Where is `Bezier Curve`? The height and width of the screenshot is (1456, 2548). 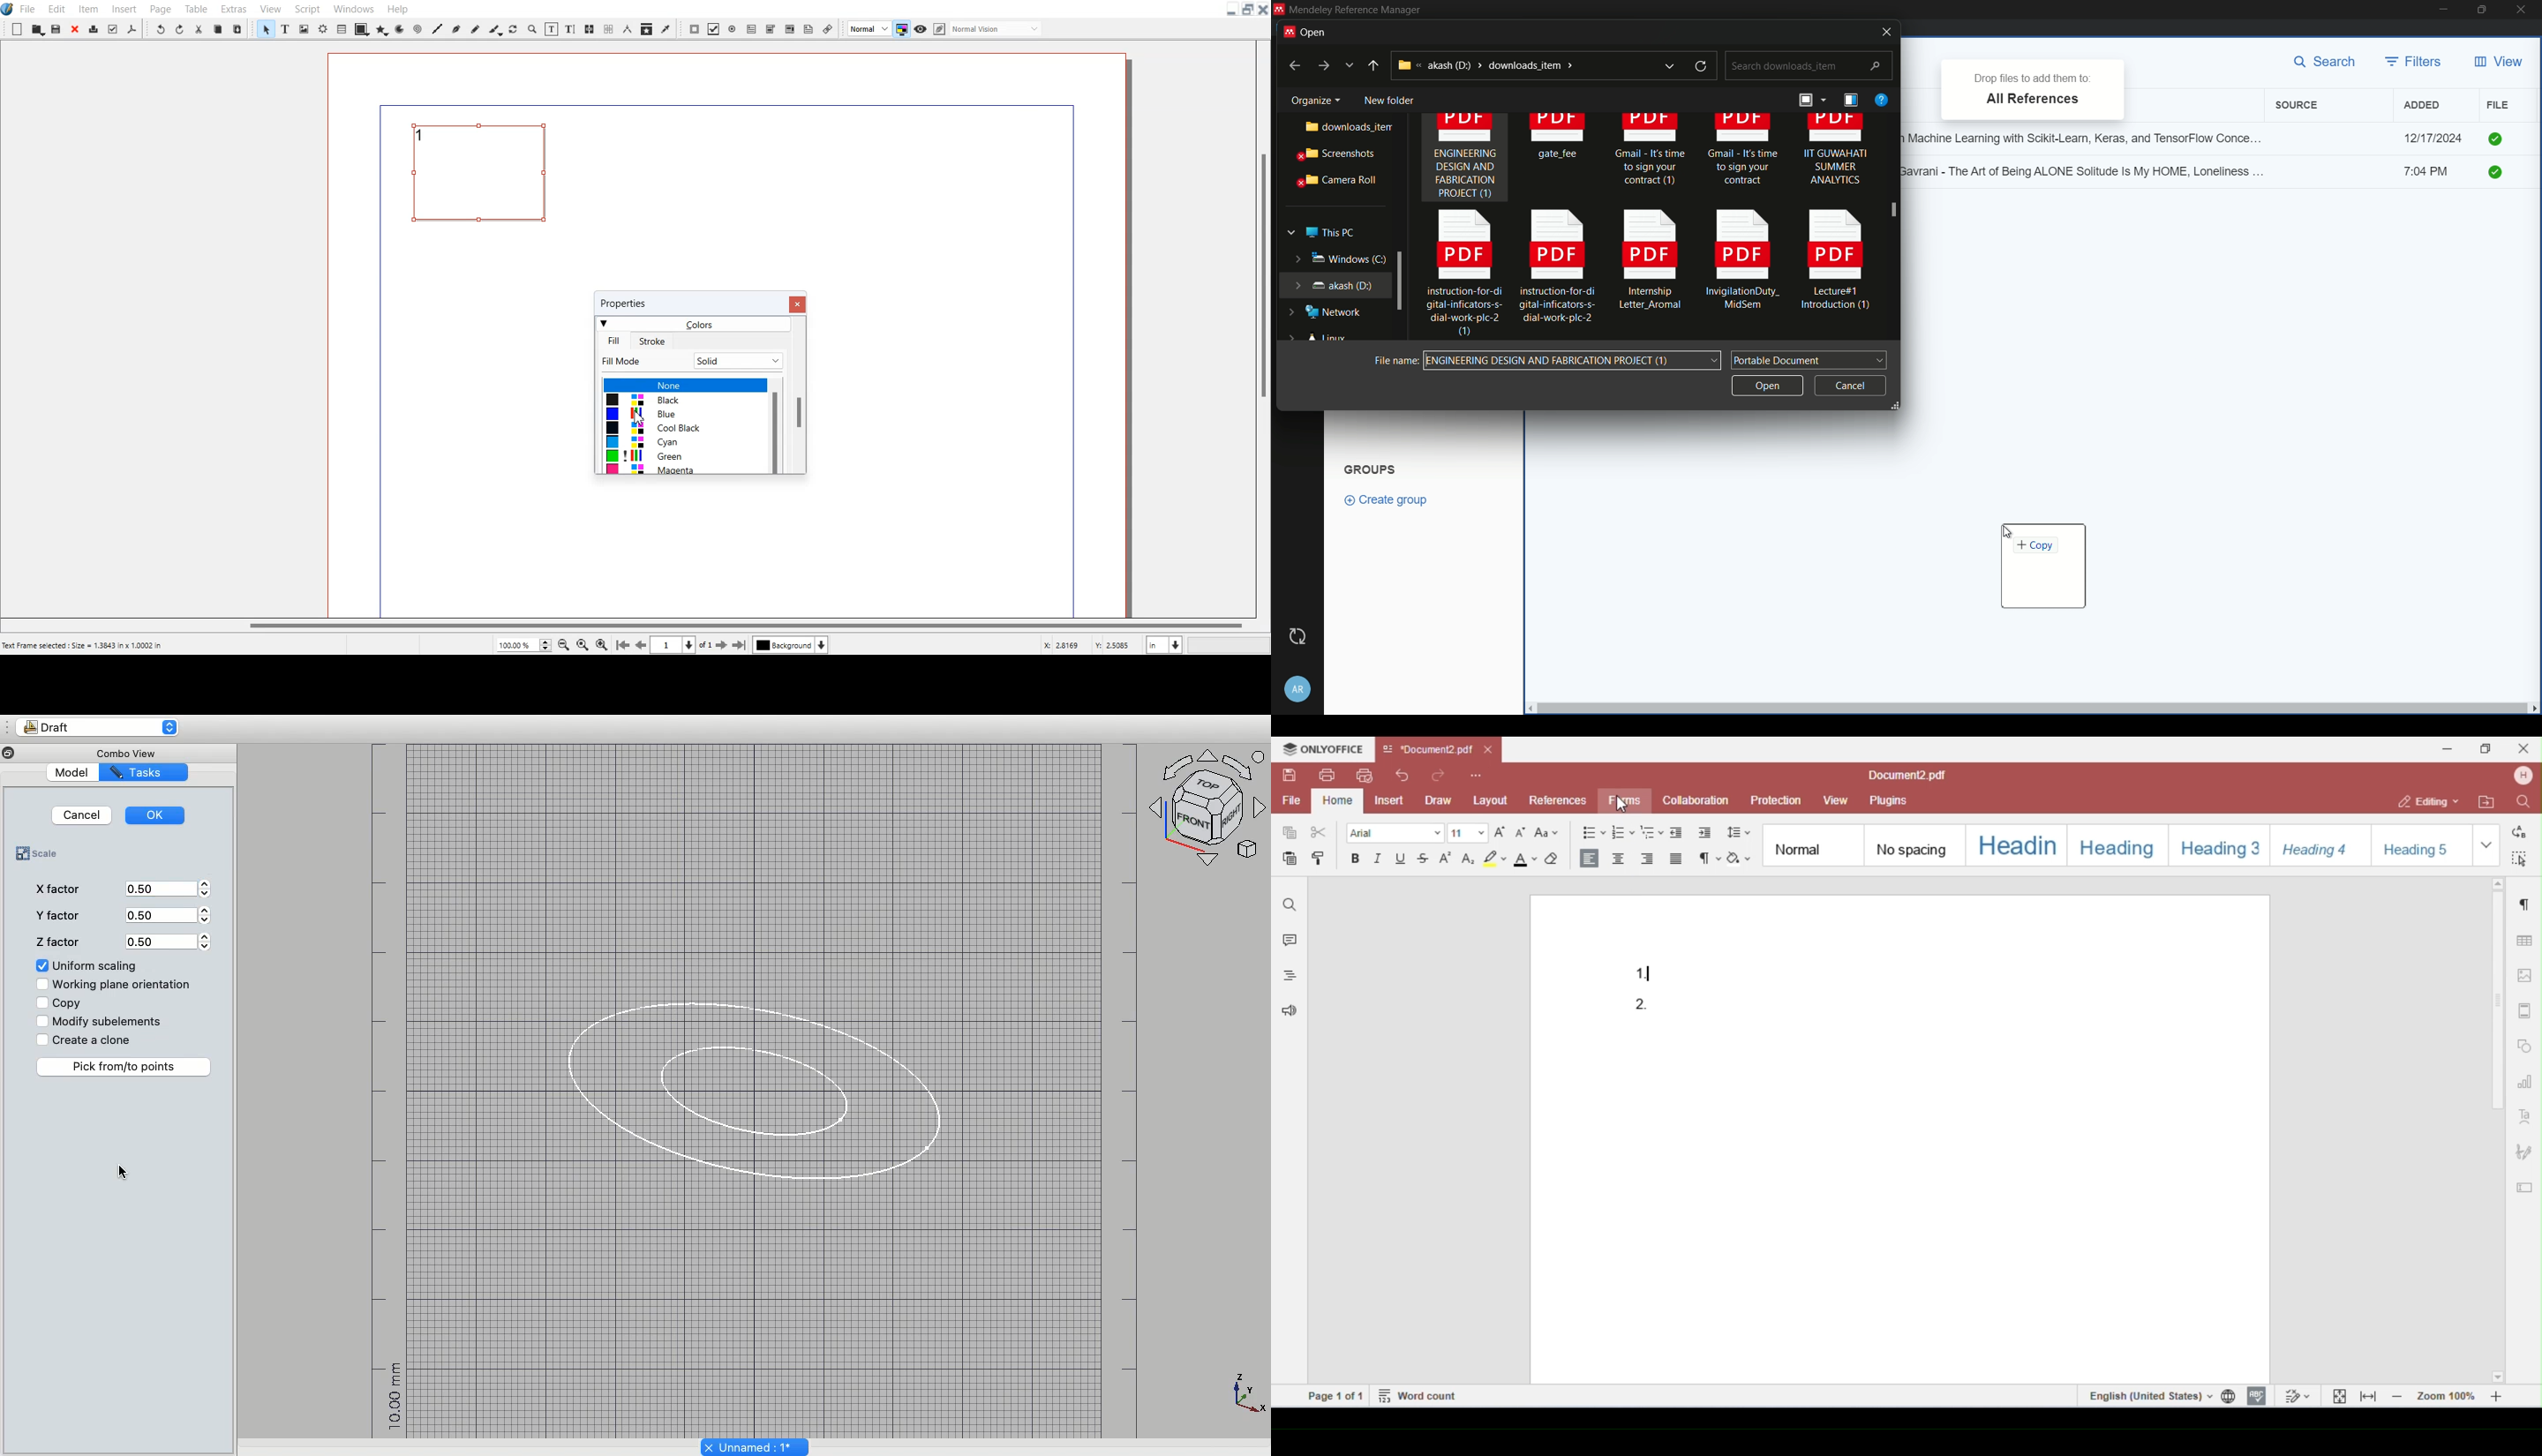 Bezier Curve is located at coordinates (456, 28).